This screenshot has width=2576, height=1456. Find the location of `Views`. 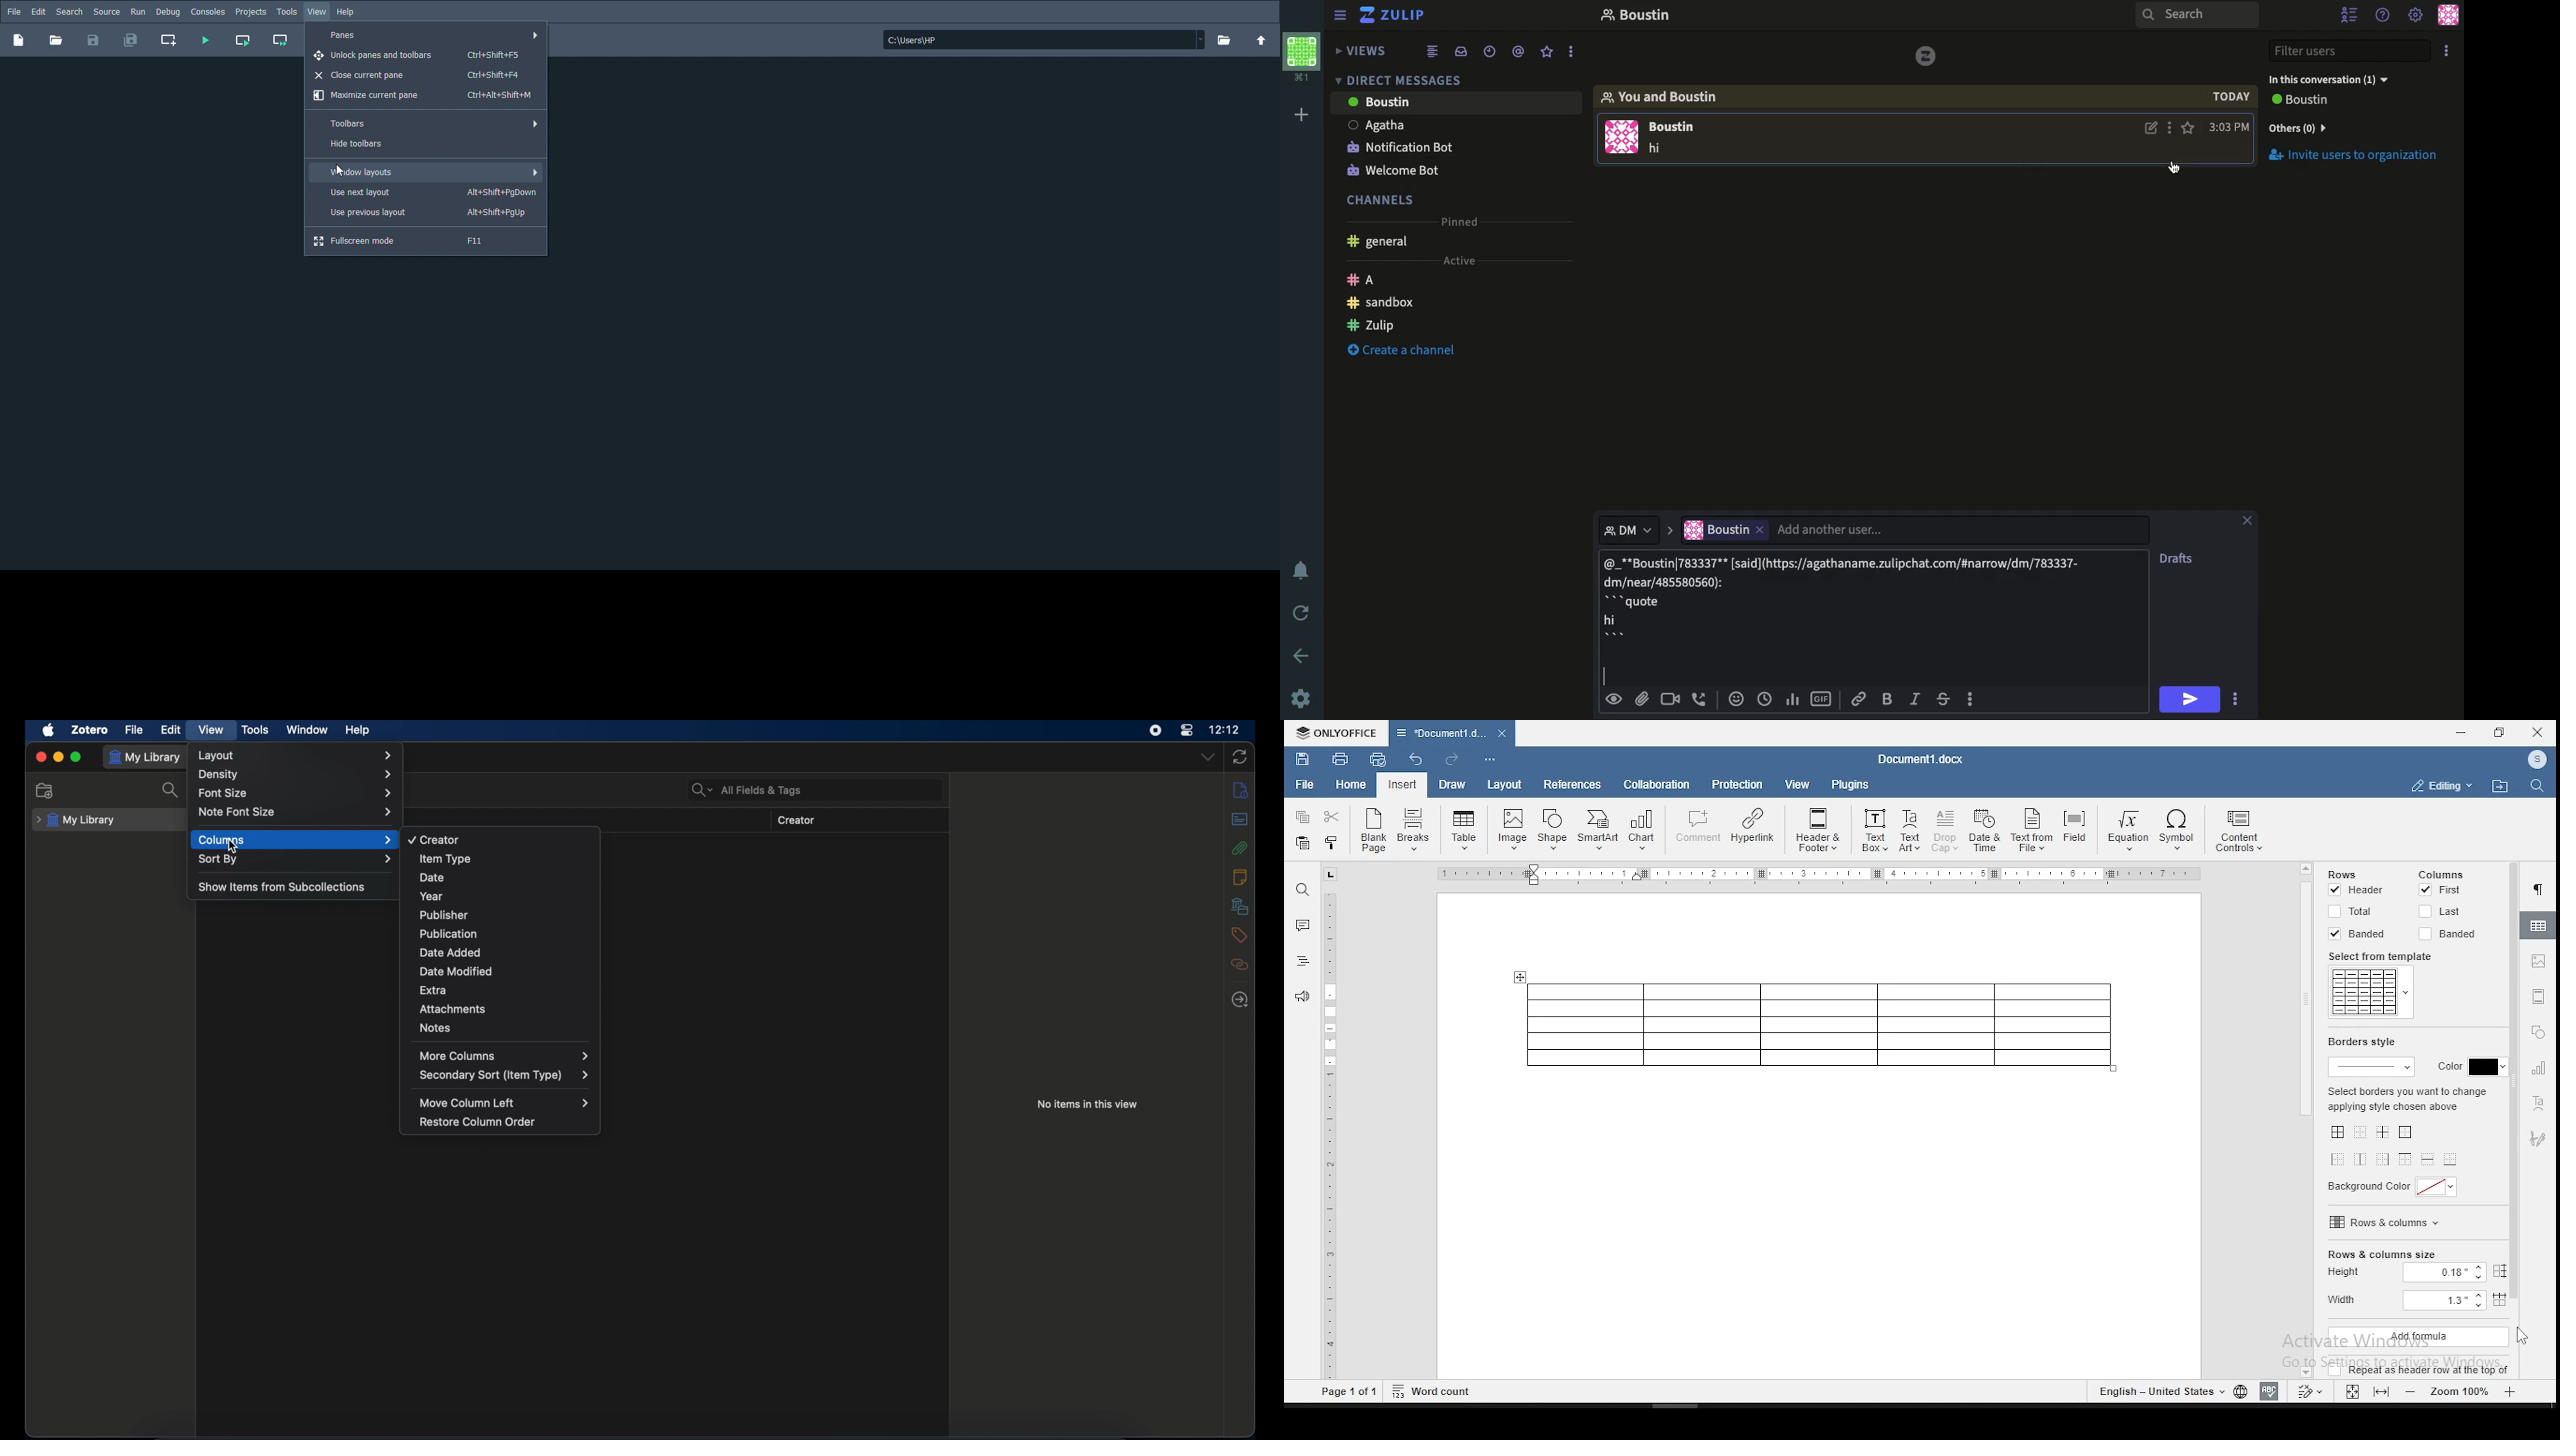

Views is located at coordinates (1365, 49).